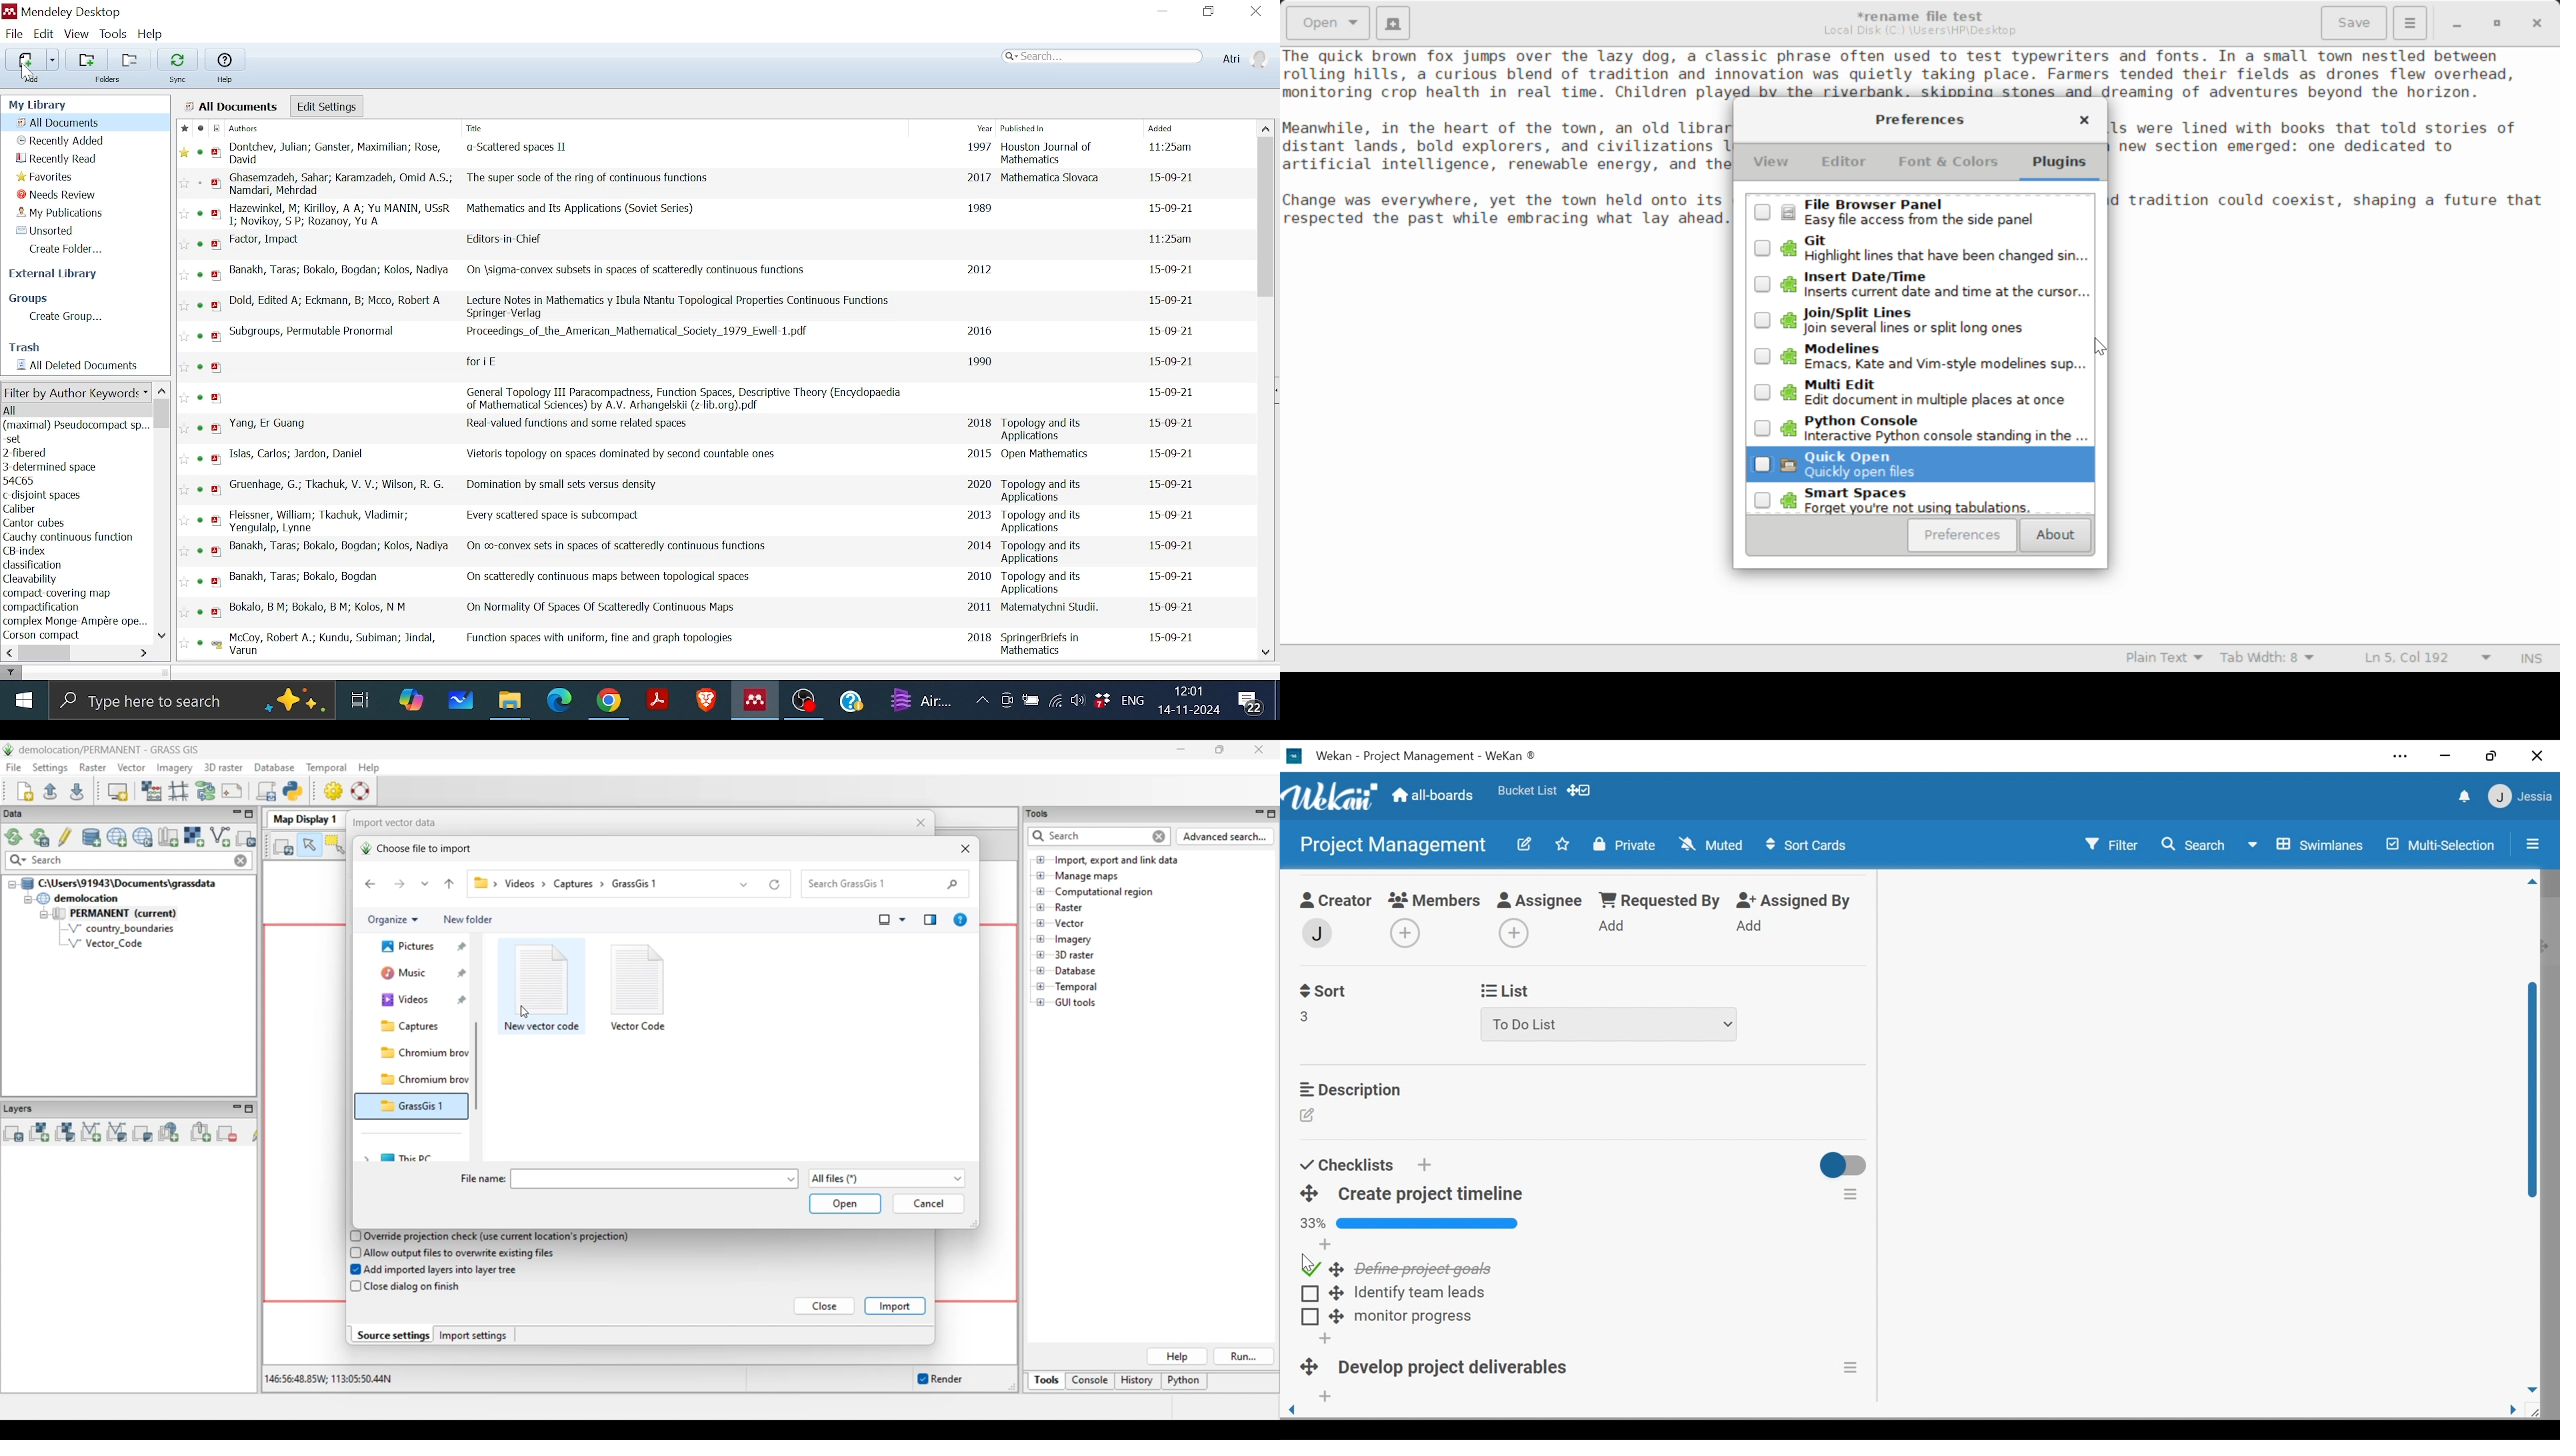  What do you see at coordinates (1102, 55) in the screenshot?
I see `Search` at bounding box center [1102, 55].